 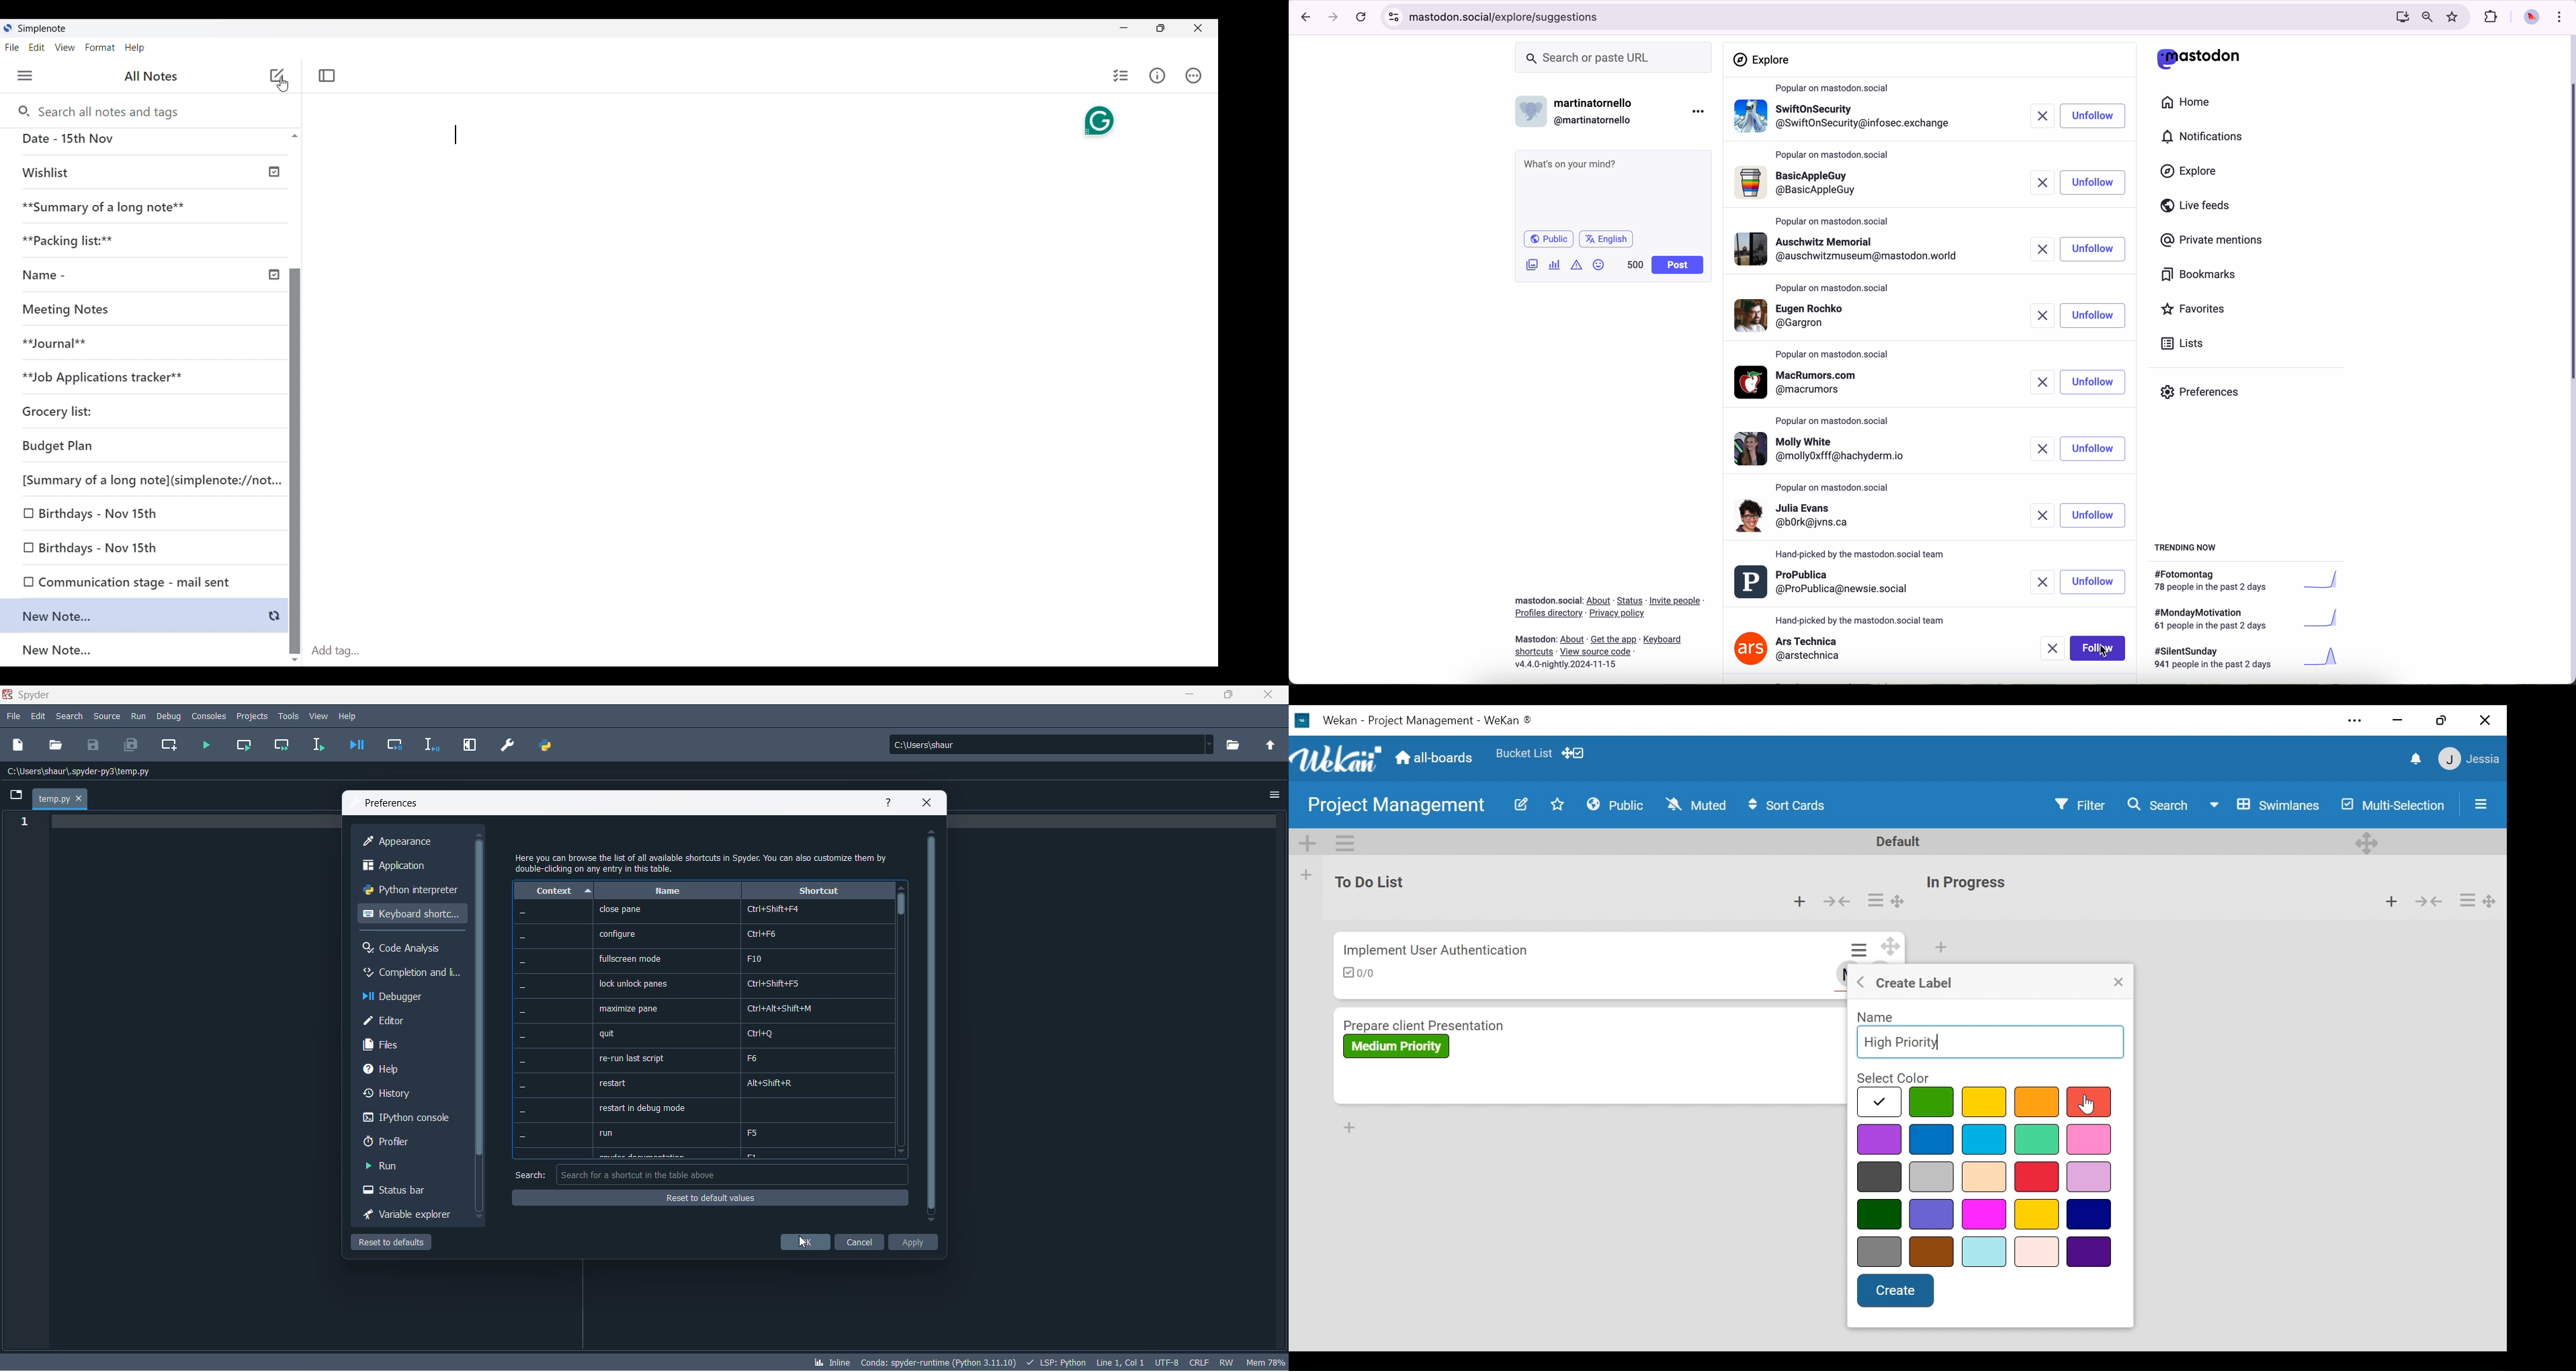 I want to click on open, so click(x=56, y=744).